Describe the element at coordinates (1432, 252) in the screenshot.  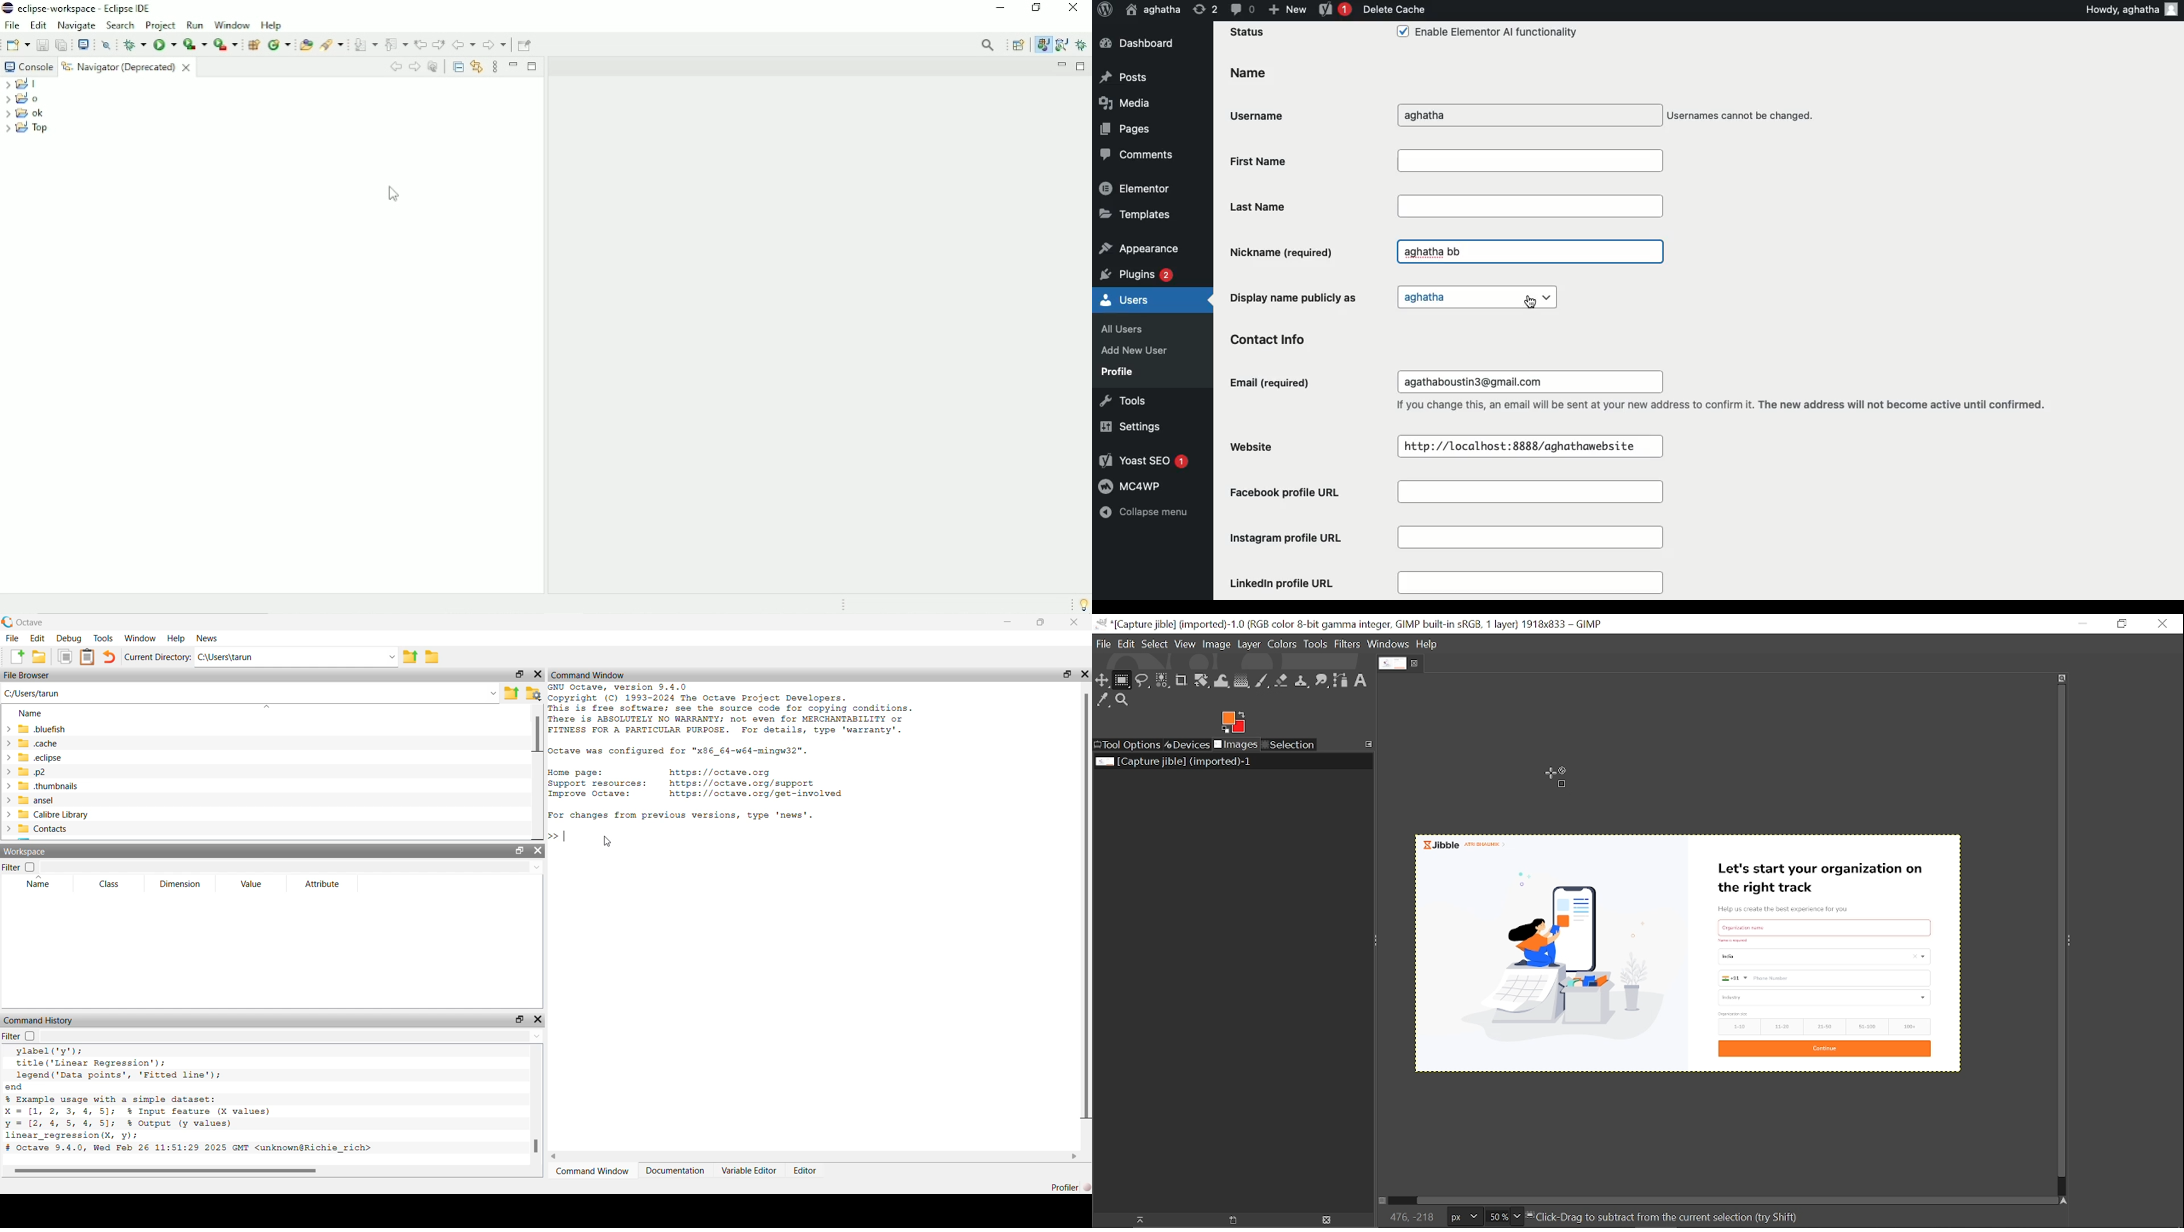
I see `aghatha bb` at that location.